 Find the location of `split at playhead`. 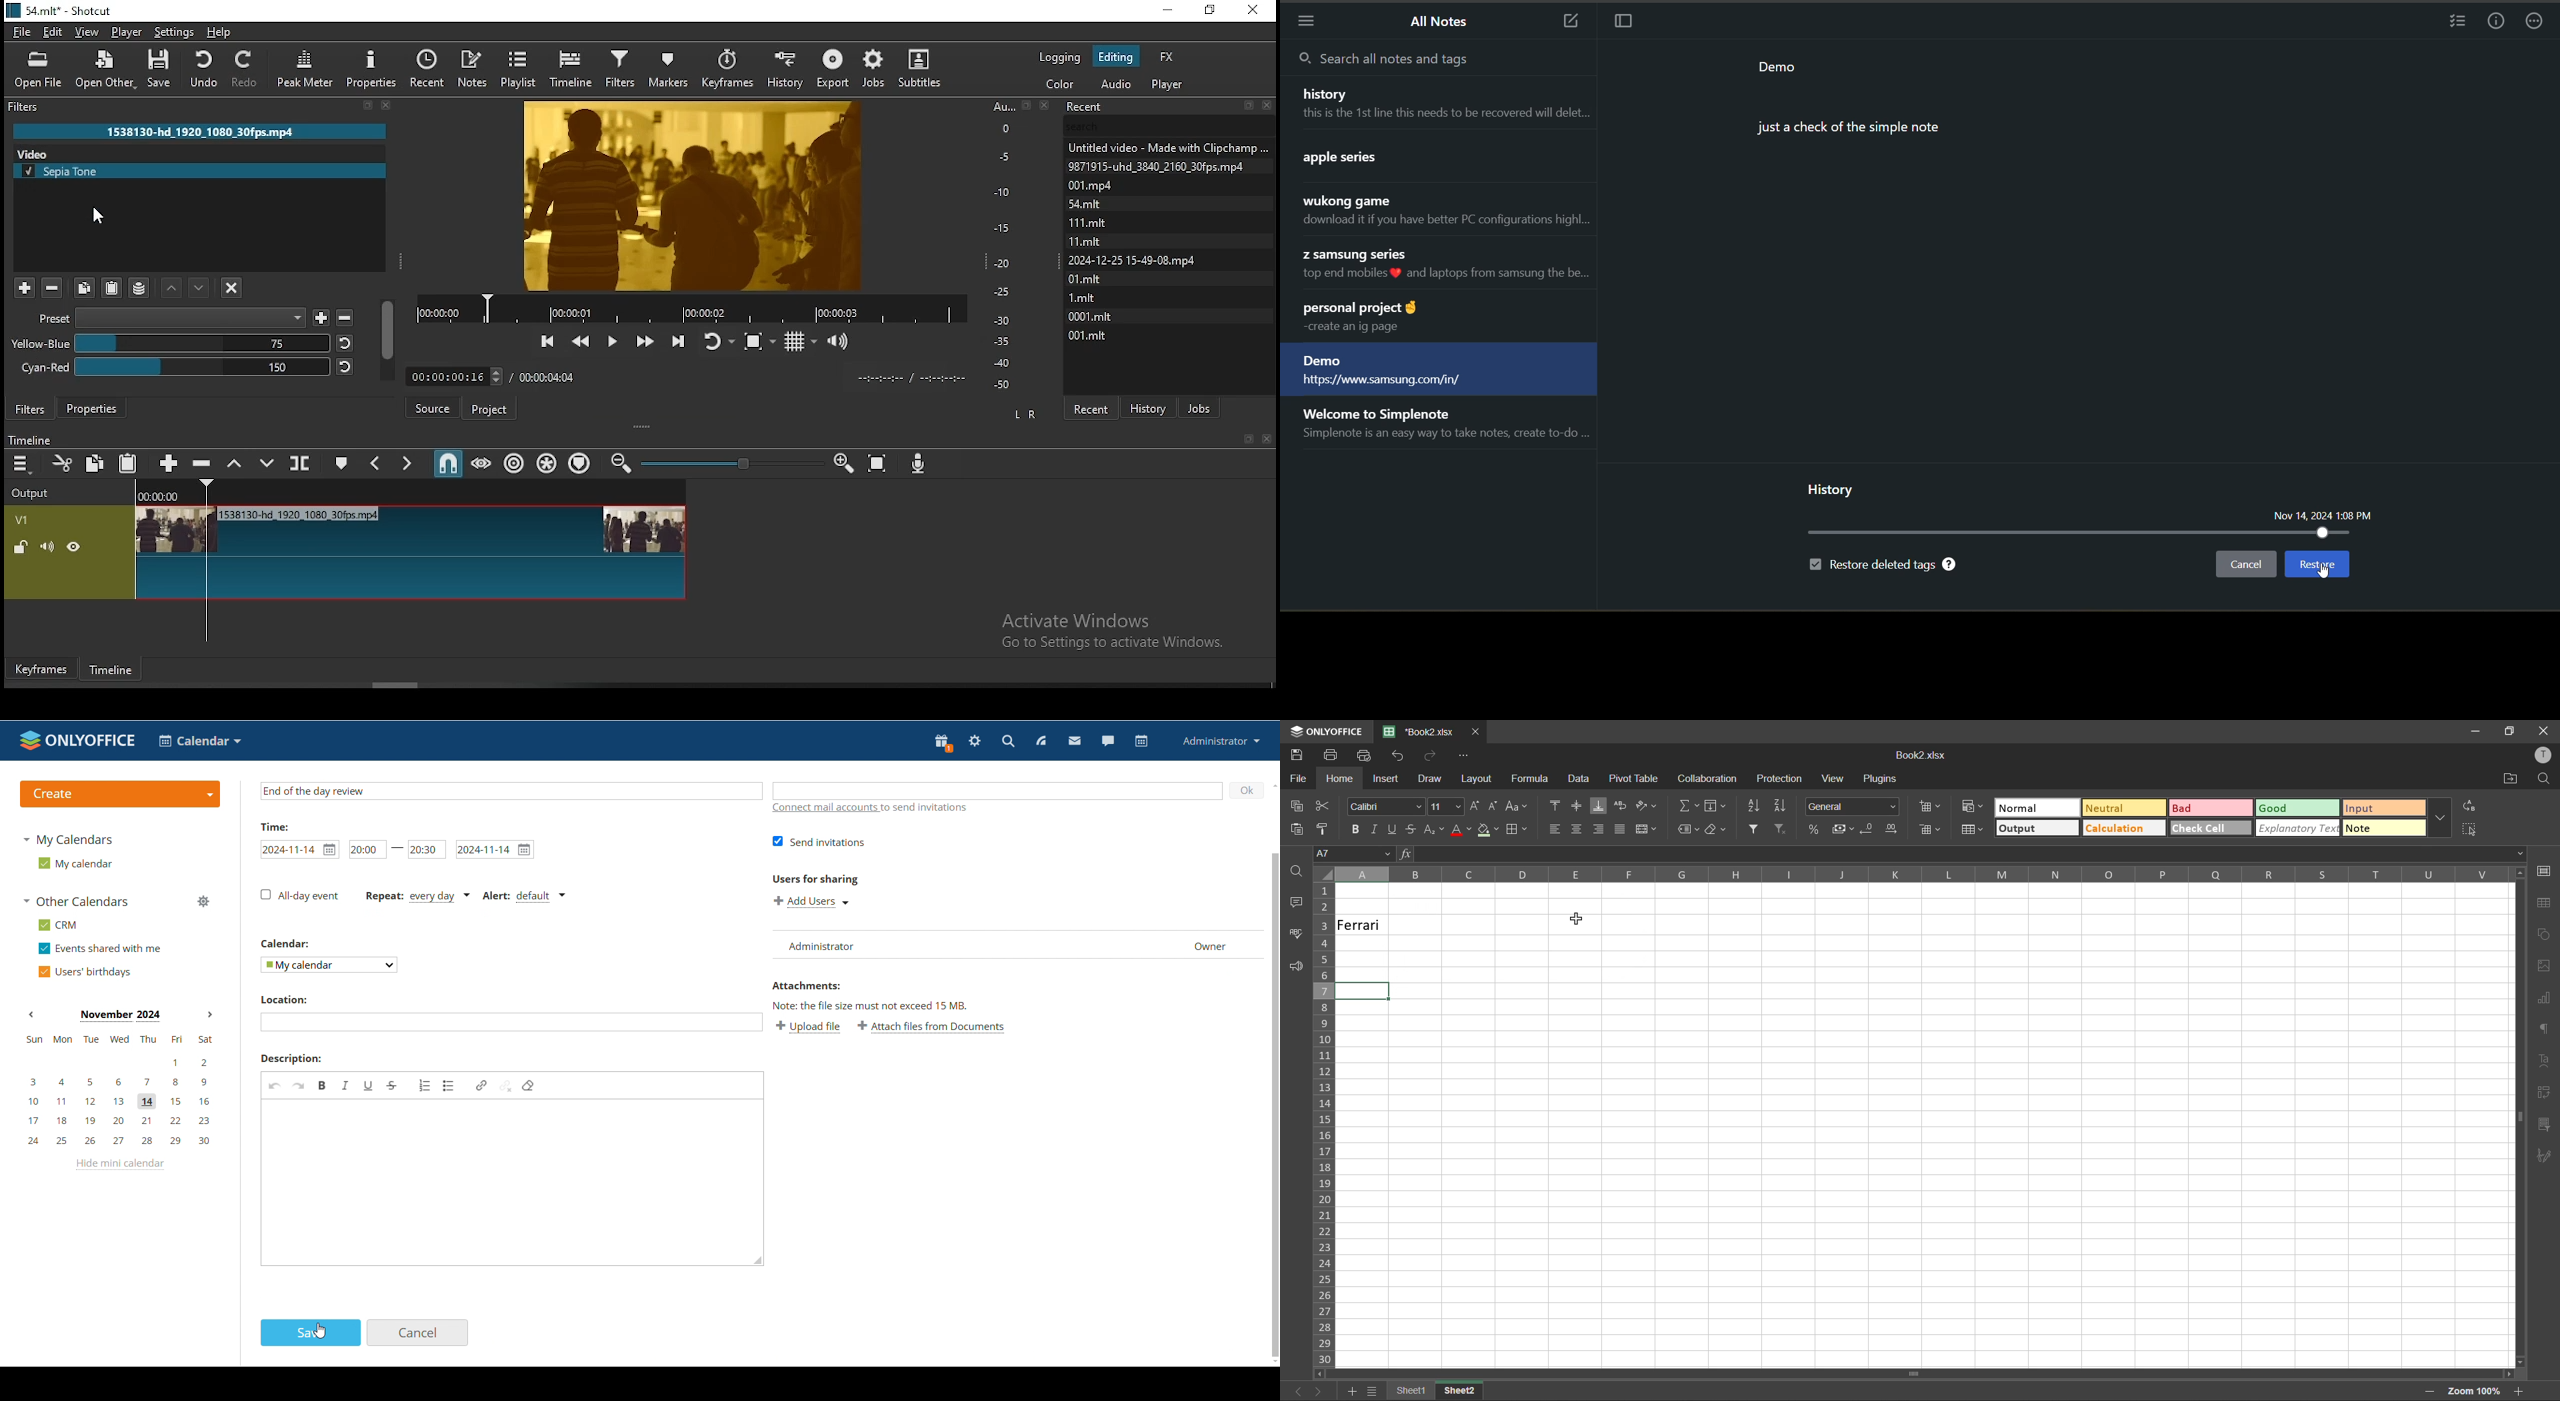

split at playhead is located at coordinates (301, 462).